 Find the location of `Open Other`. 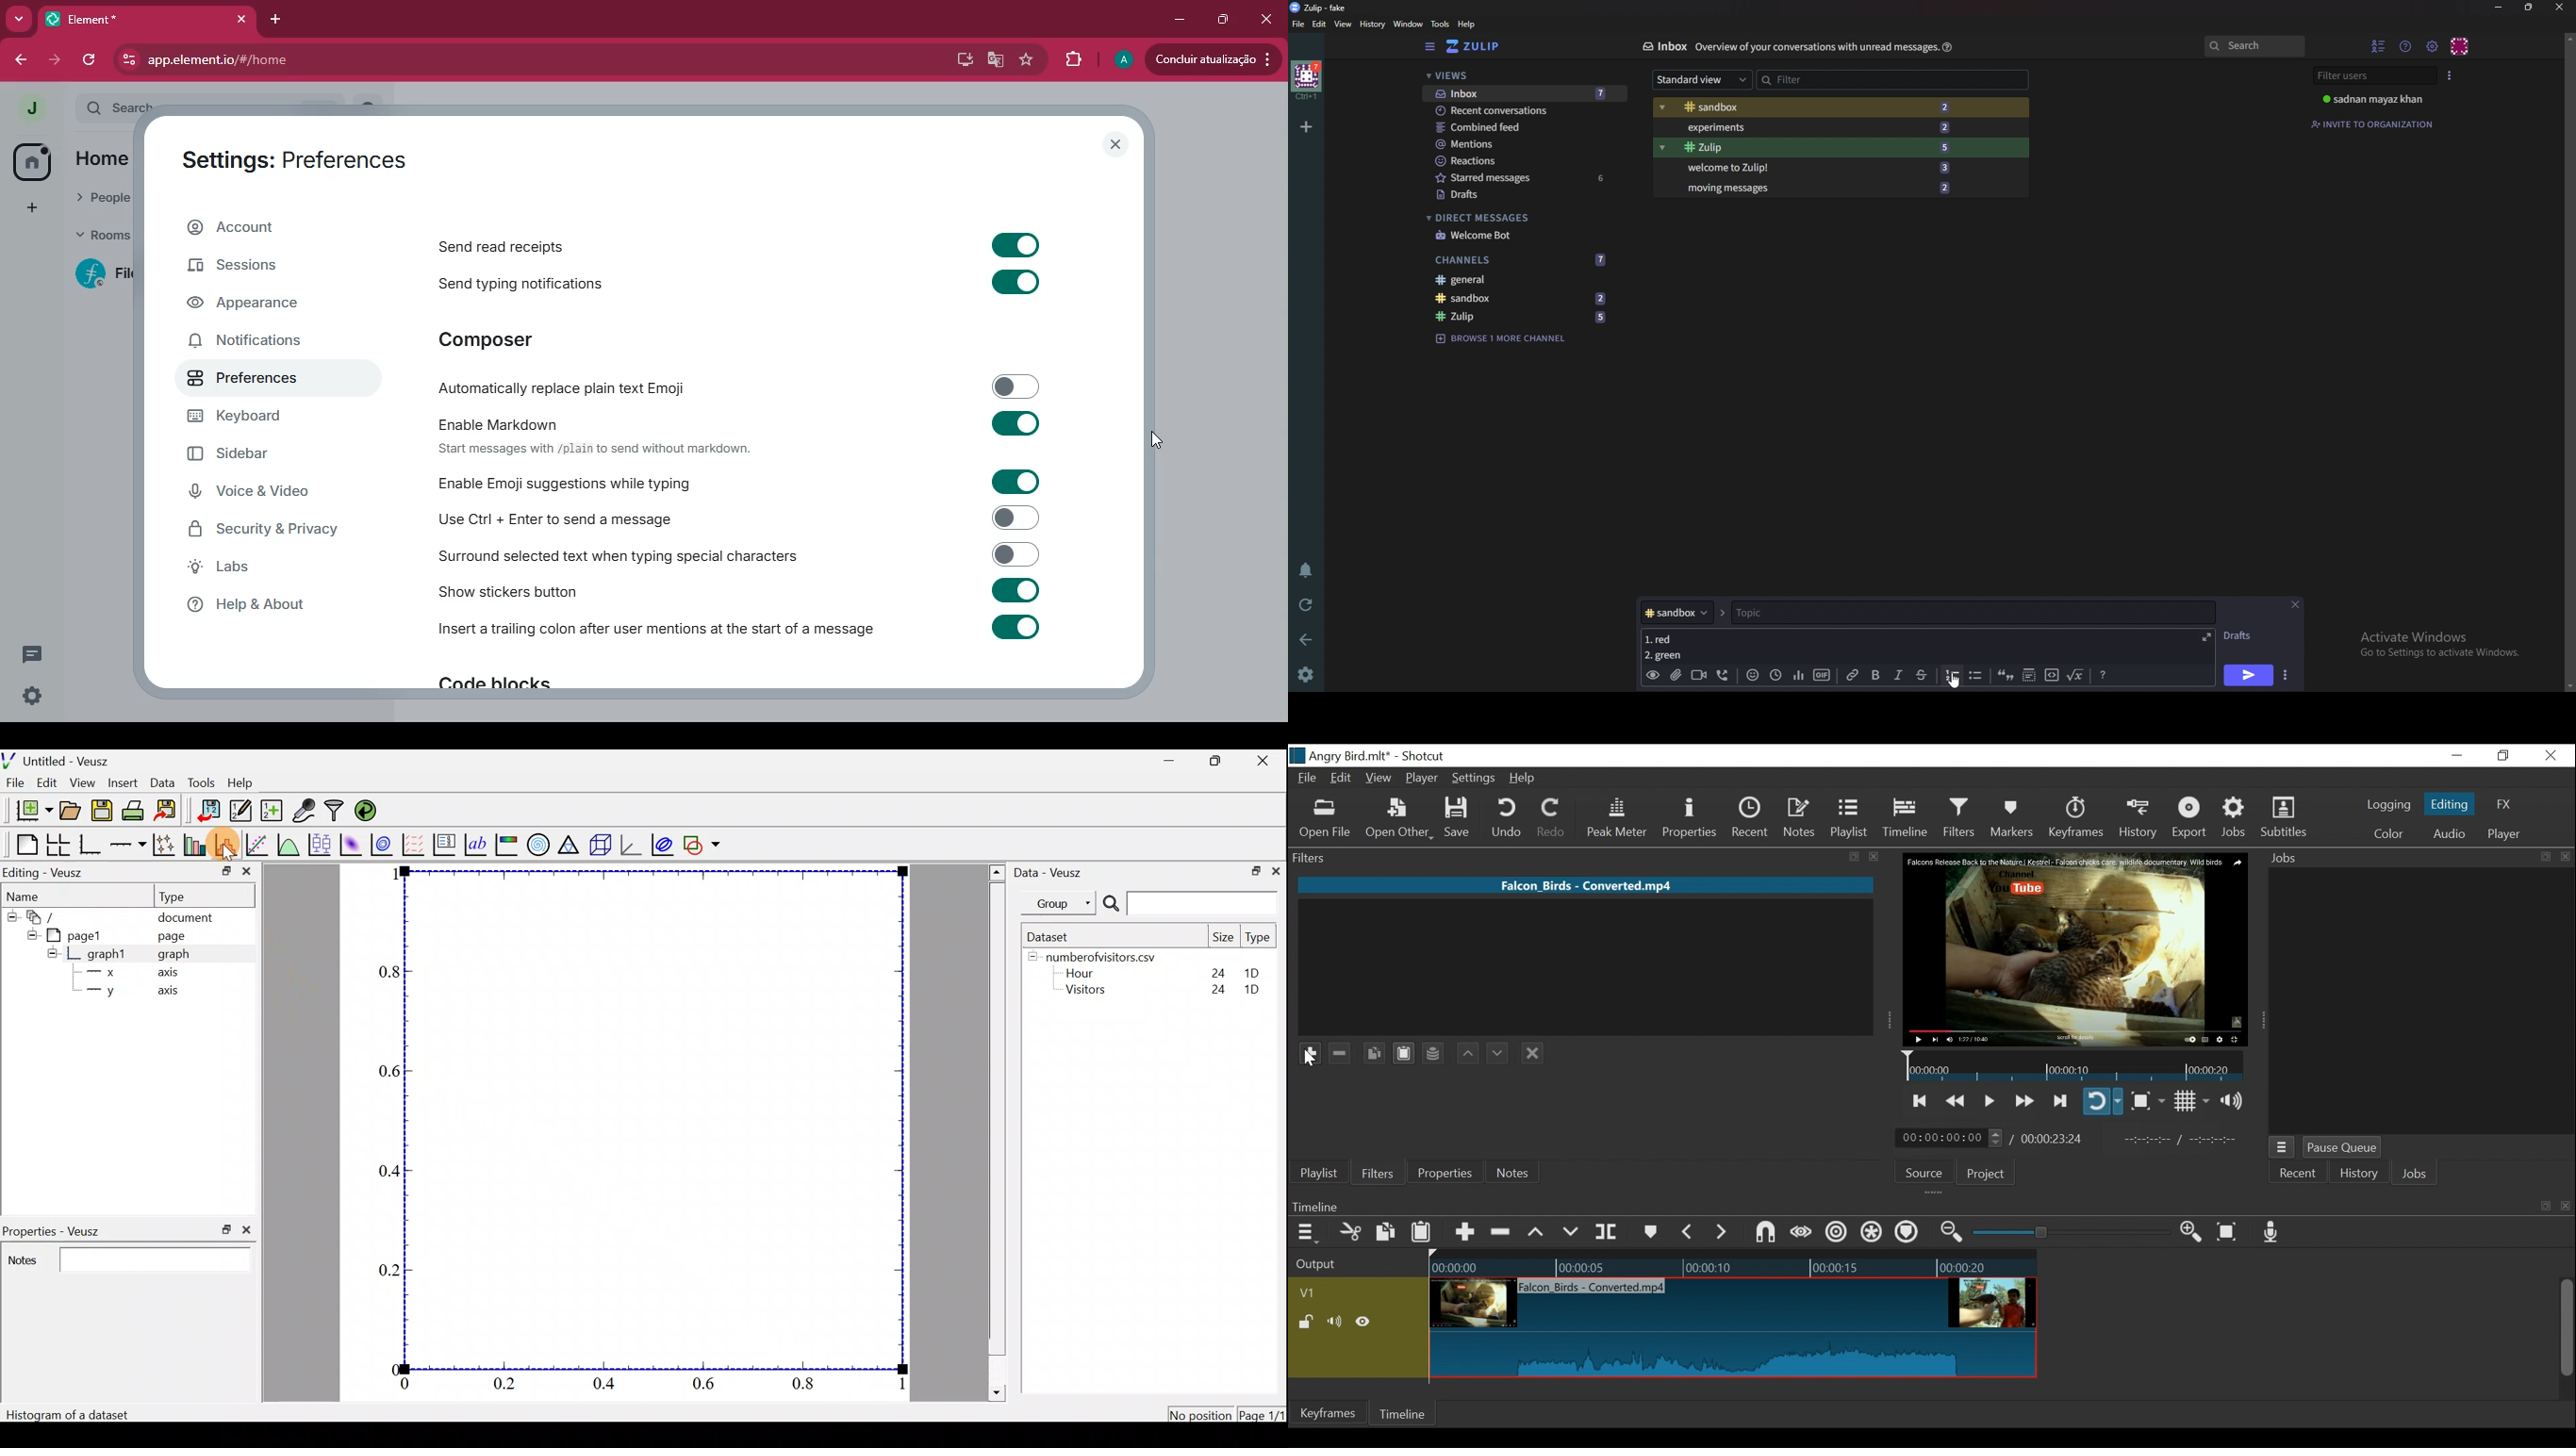

Open Other is located at coordinates (1399, 819).